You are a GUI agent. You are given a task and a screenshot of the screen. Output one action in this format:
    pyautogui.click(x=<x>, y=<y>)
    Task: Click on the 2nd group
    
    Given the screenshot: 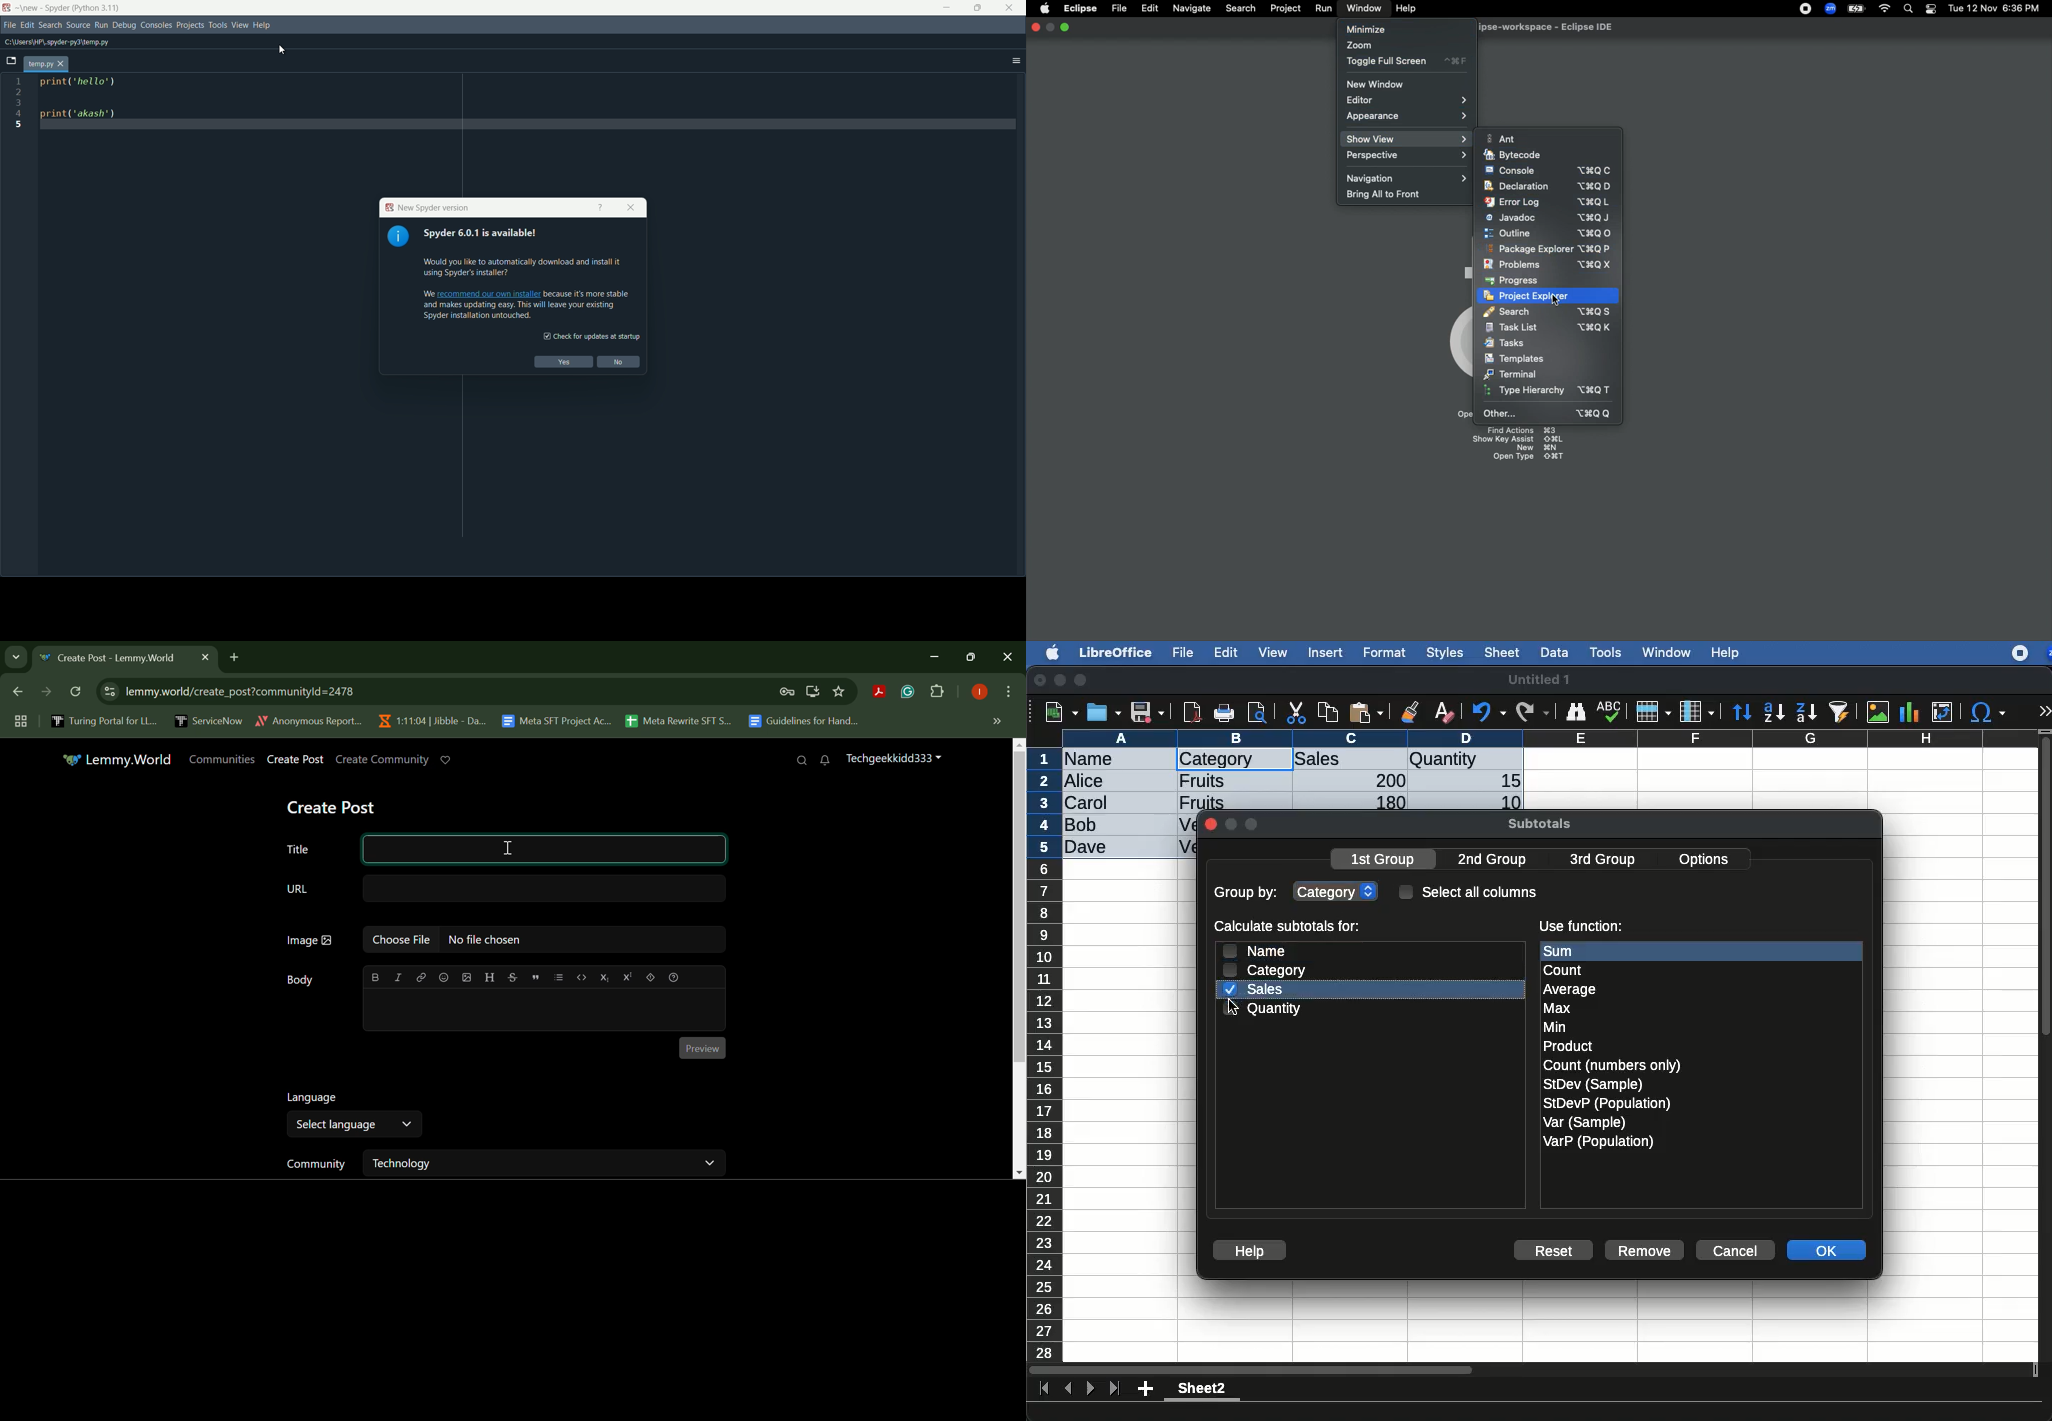 What is the action you would take?
    pyautogui.click(x=1497, y=860)
    